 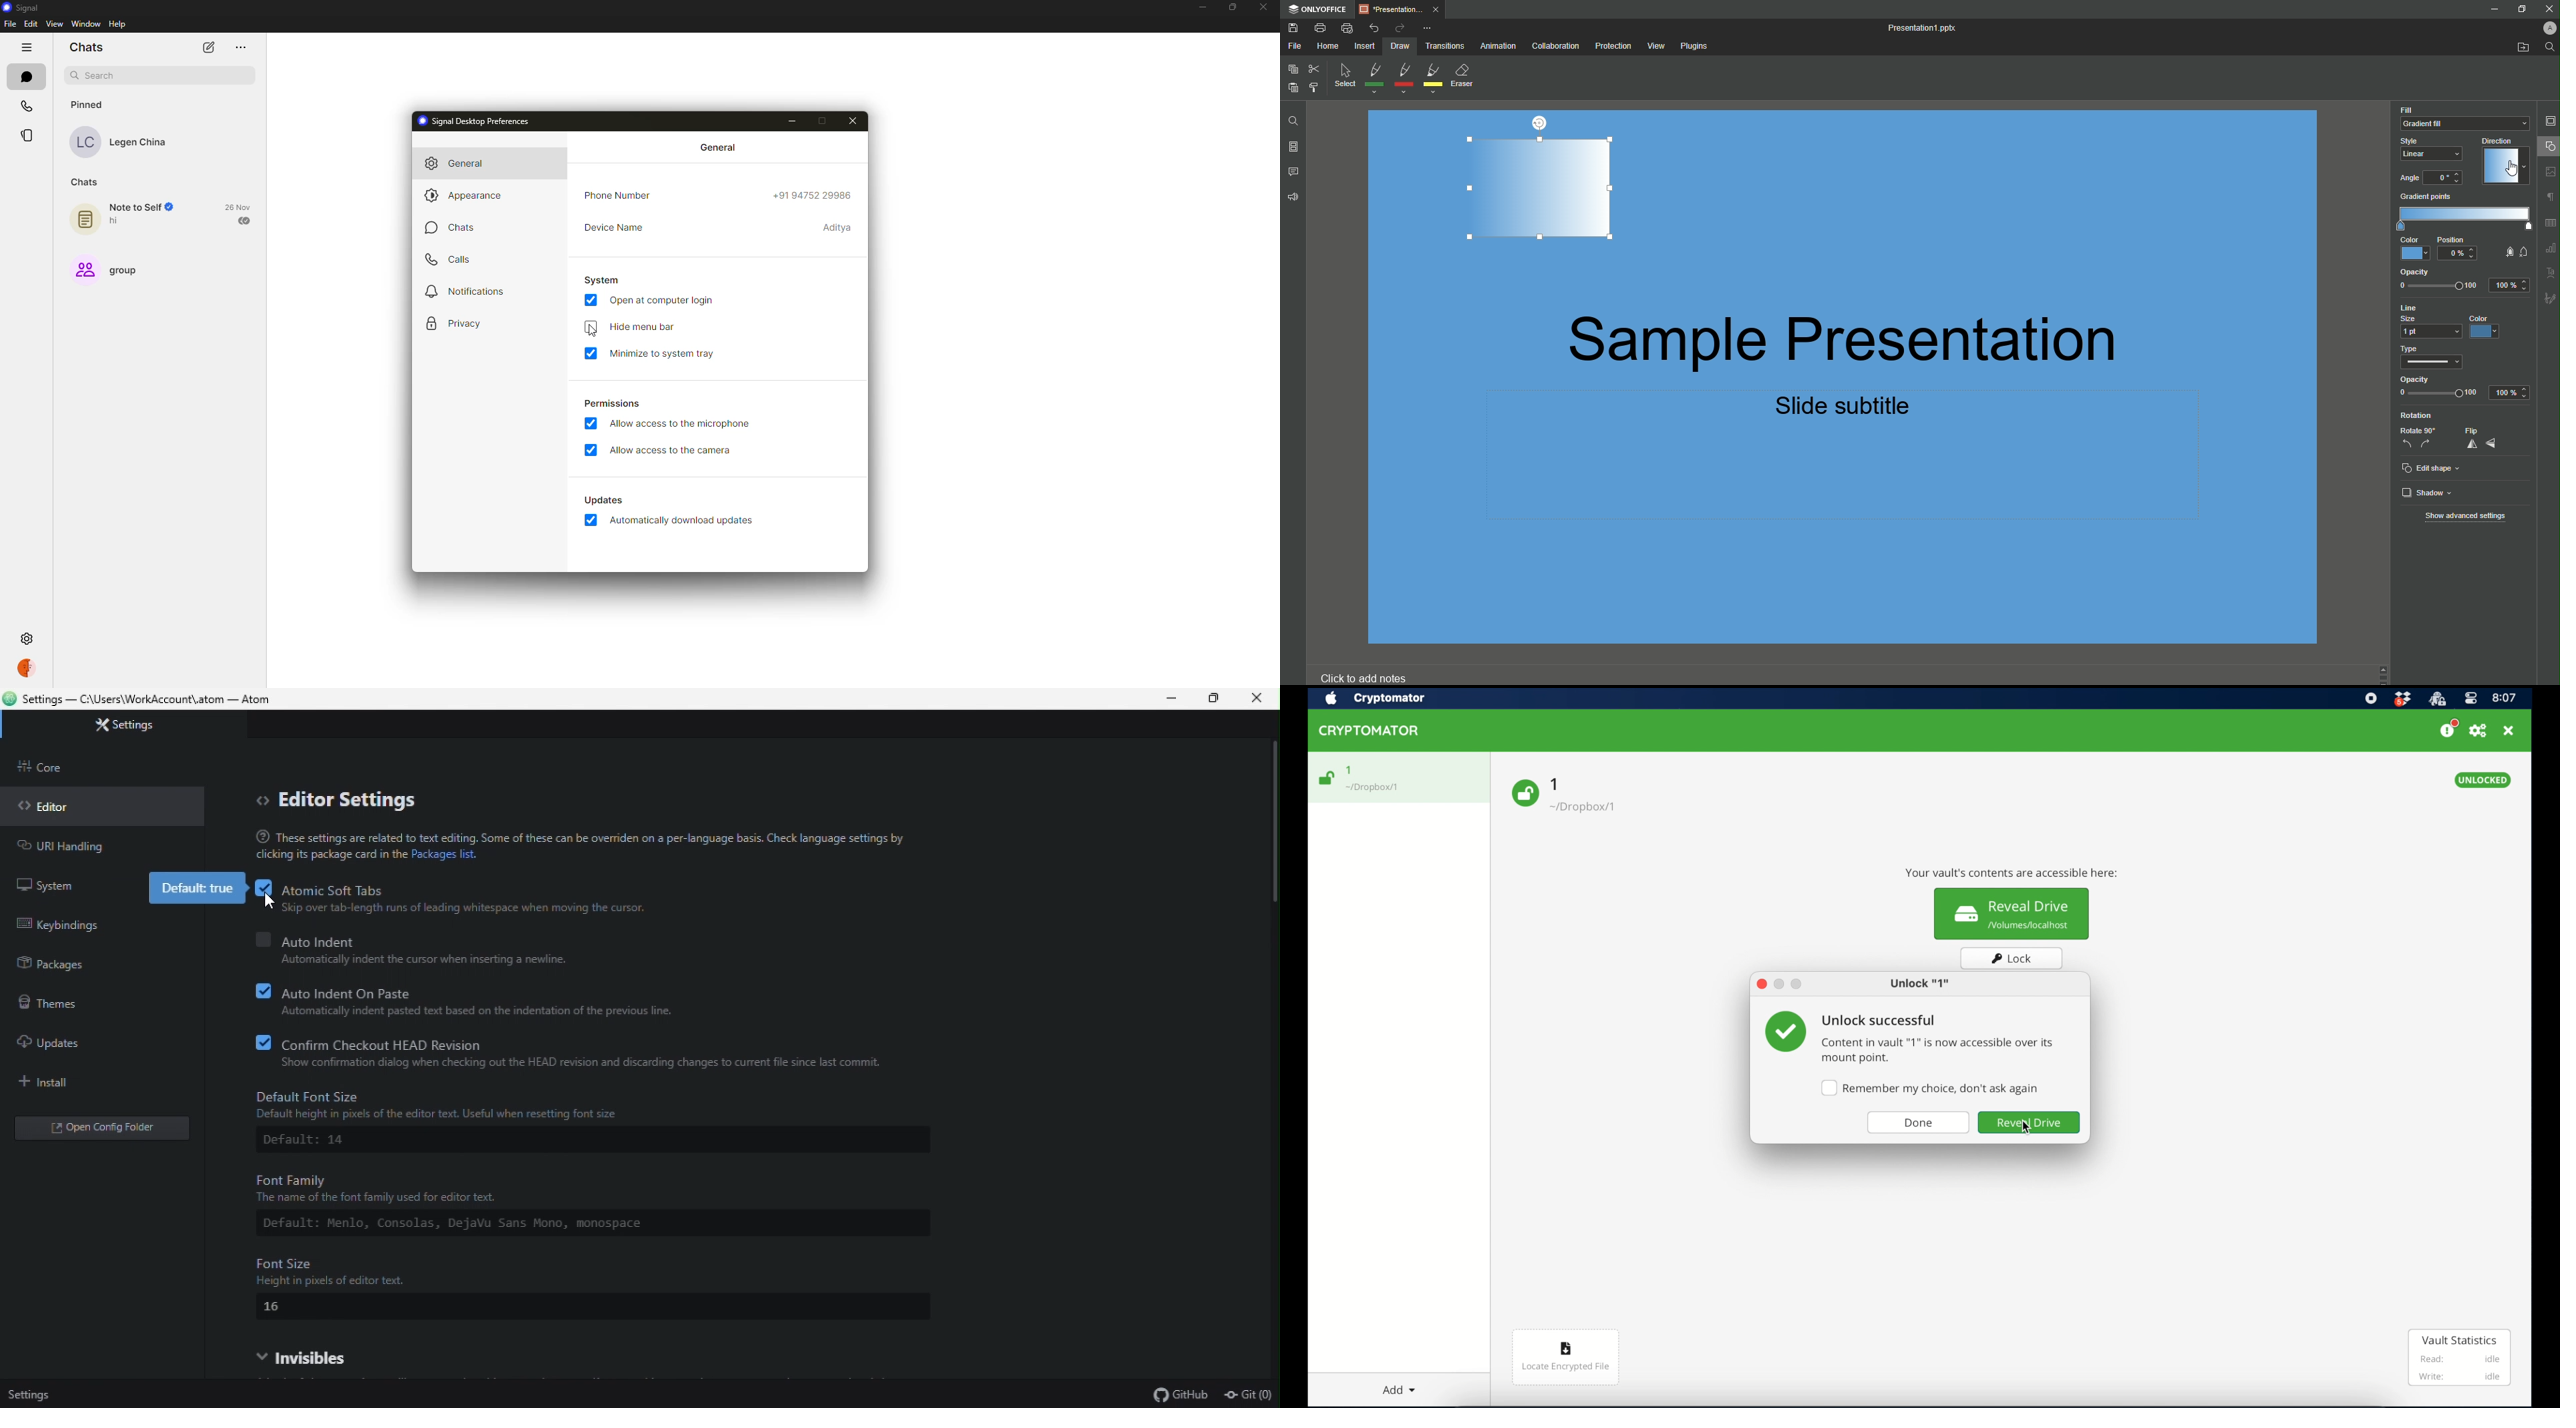 What do you see at coordinates (2031, 1131) in the screenshot?
I see `cursor` at bounding box center [2031, 1131].